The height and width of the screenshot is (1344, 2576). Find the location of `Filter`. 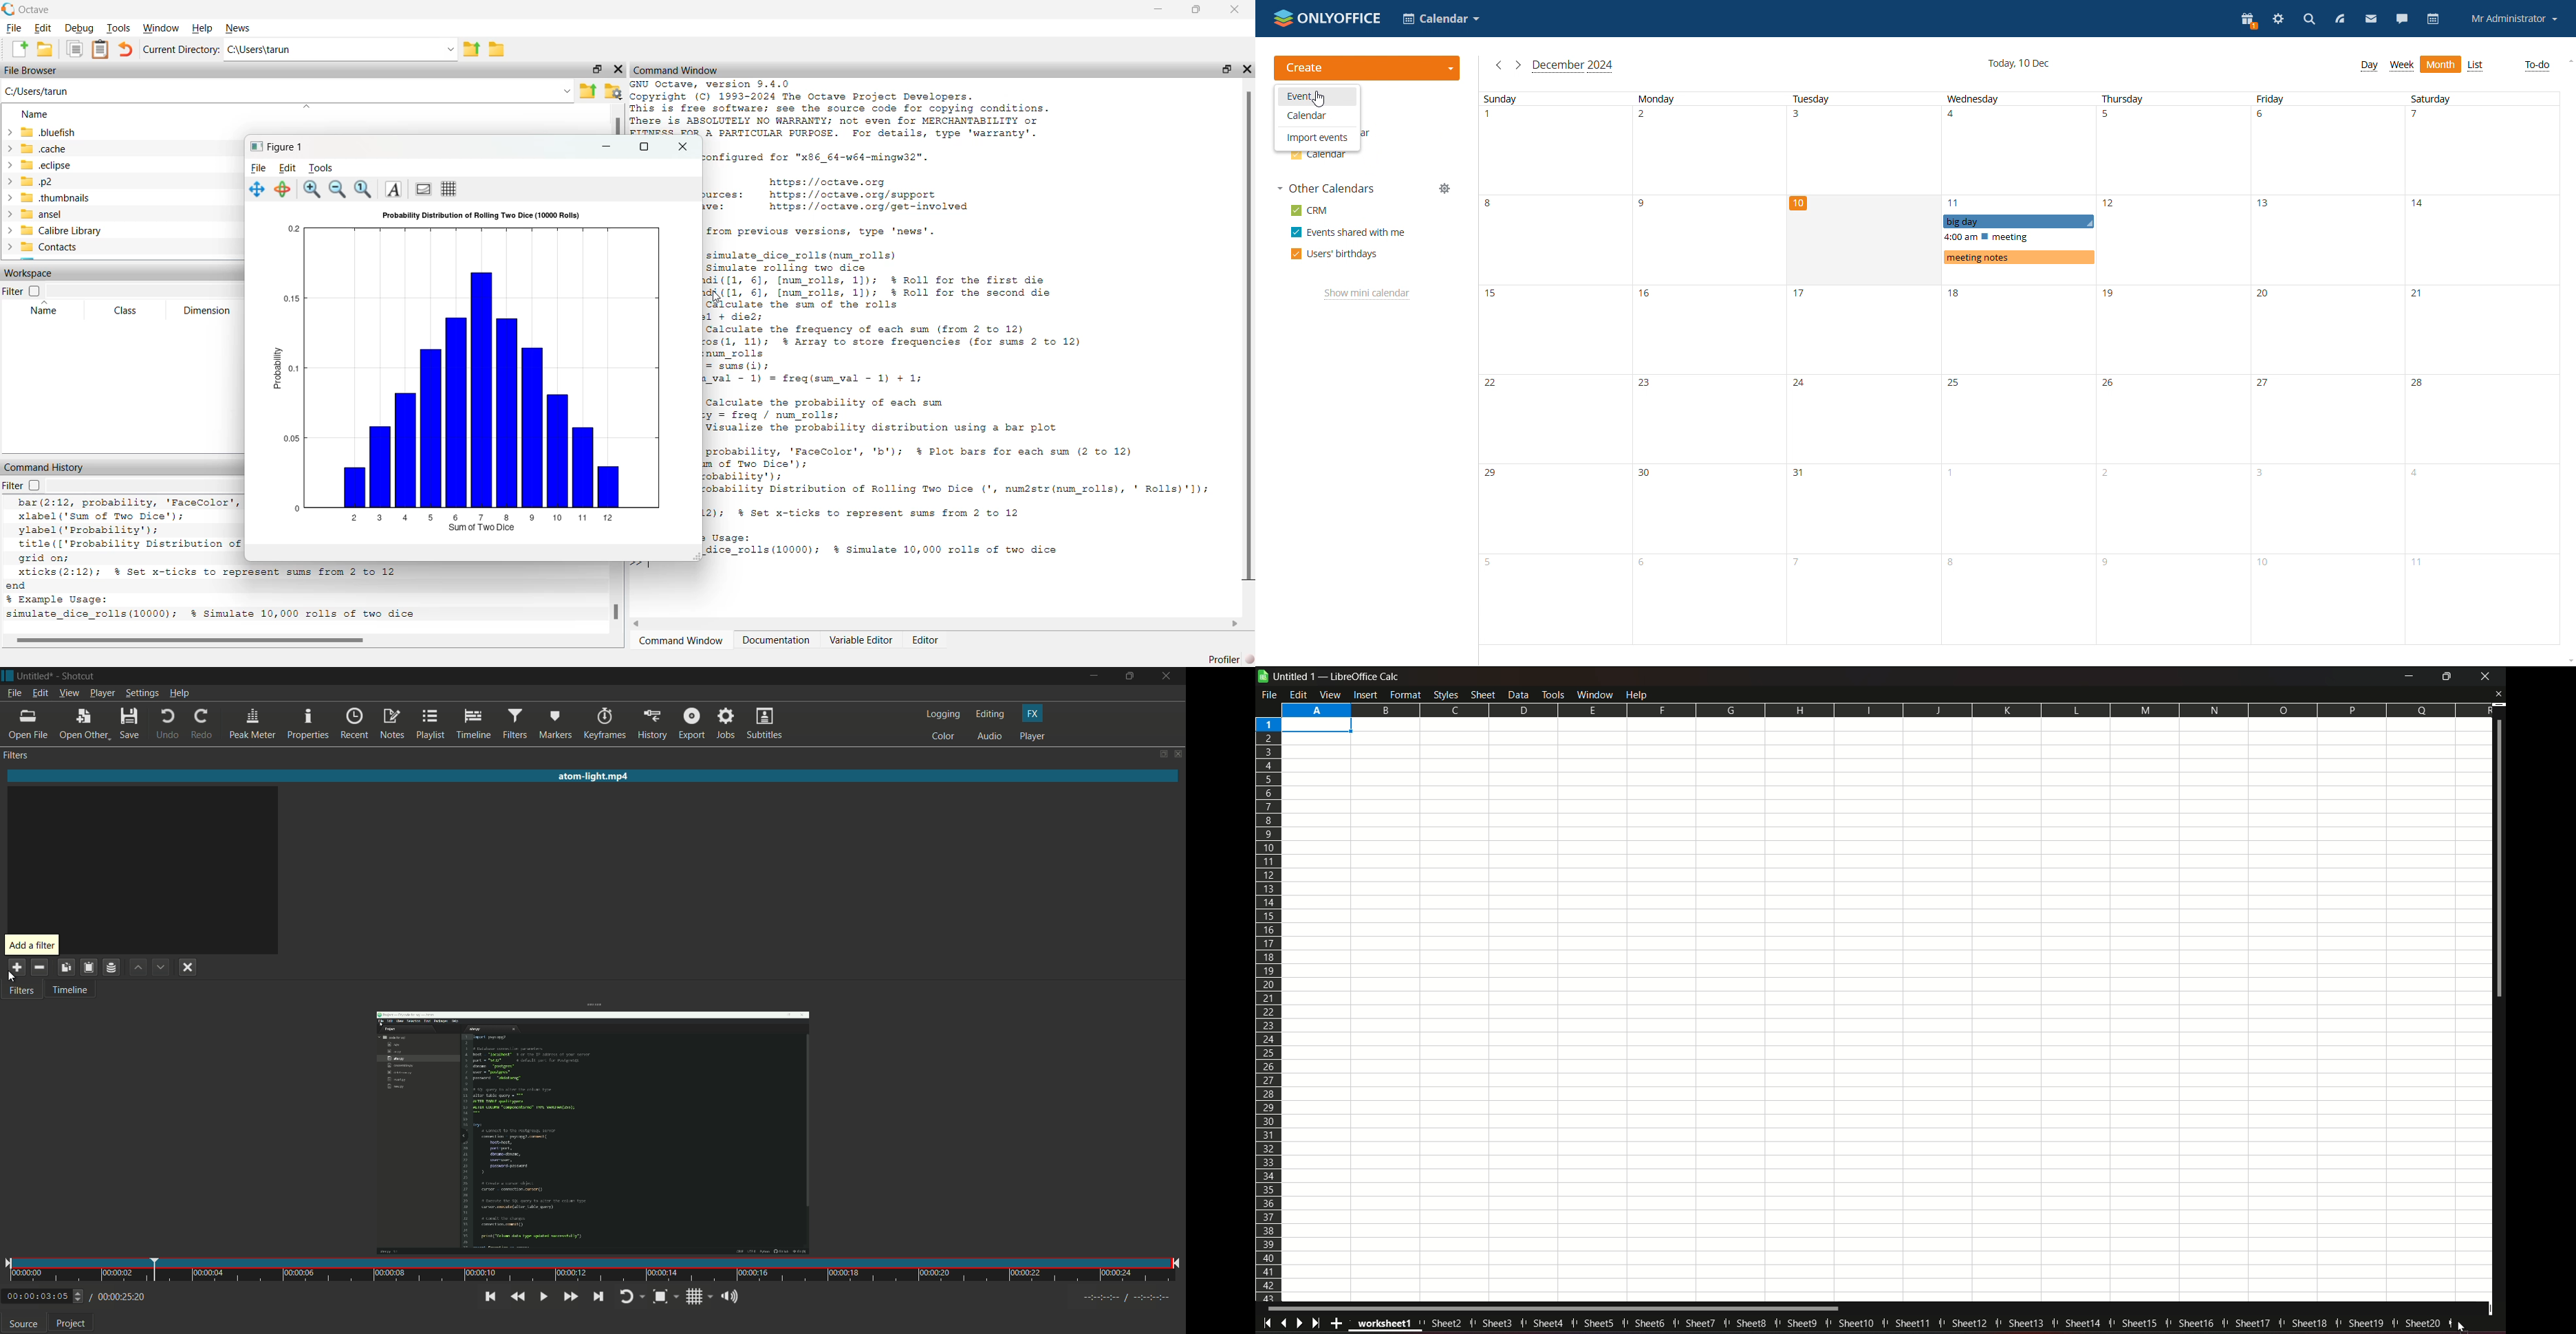

Filter is located at coordinates (24, 486).